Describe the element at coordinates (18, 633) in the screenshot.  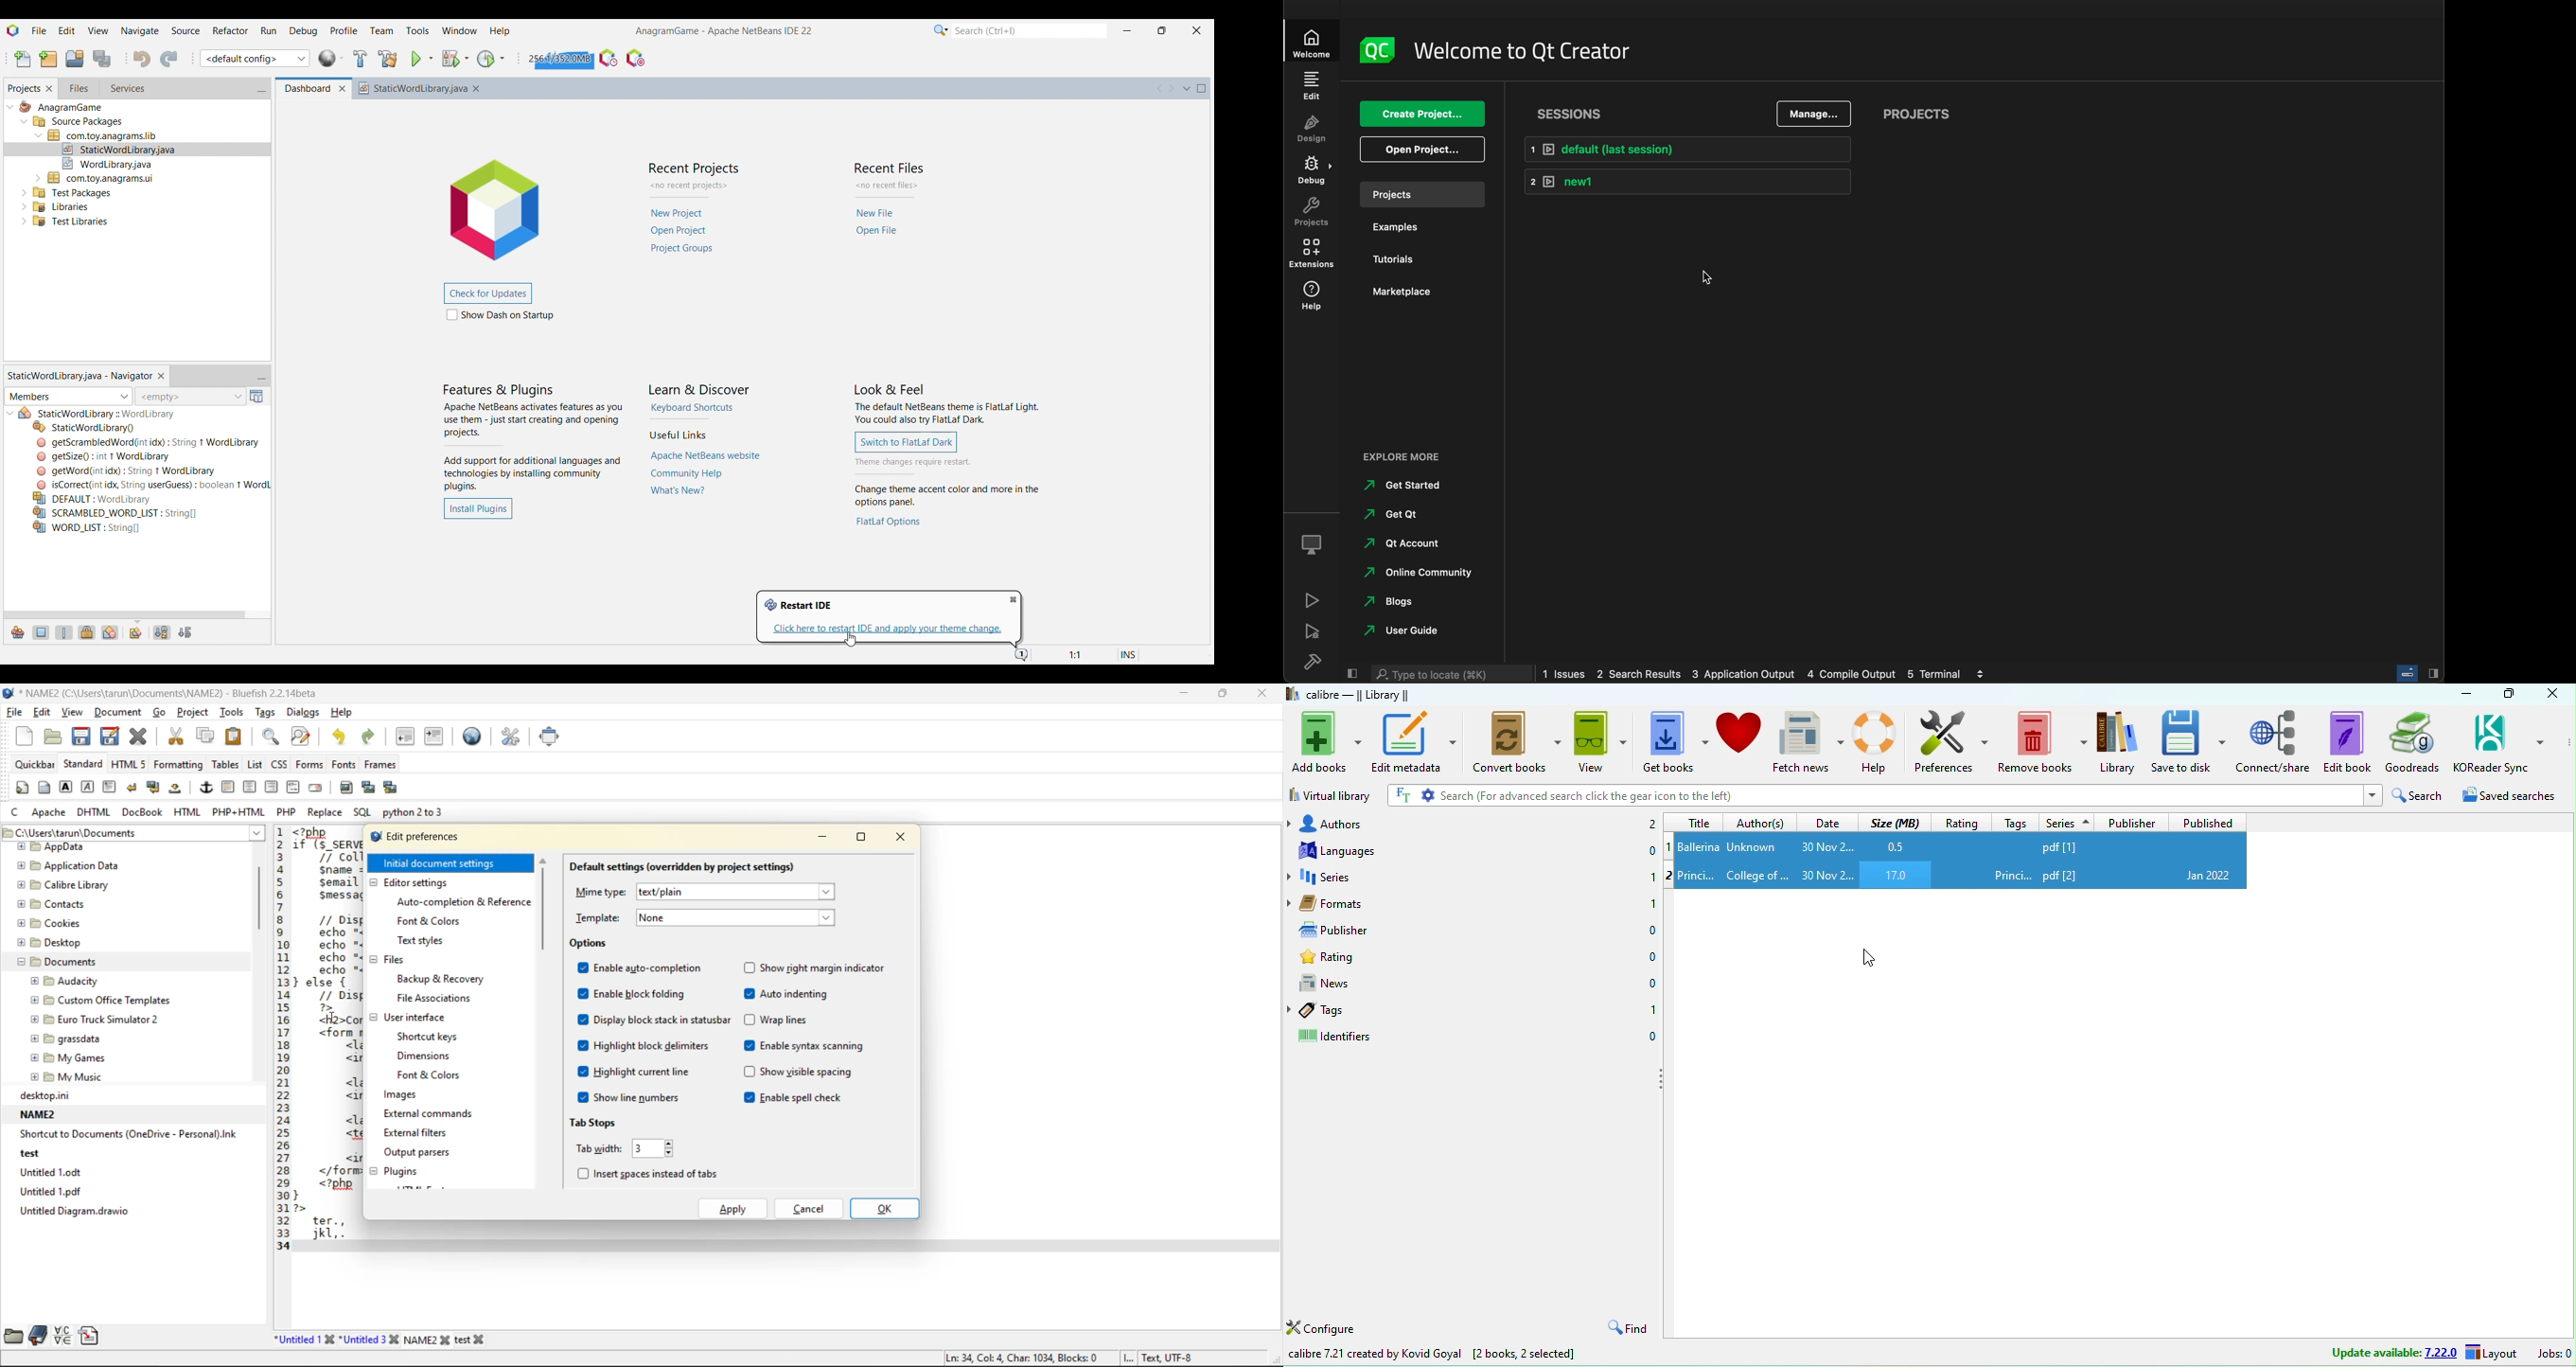
I see `Show inherited members ` at that location.